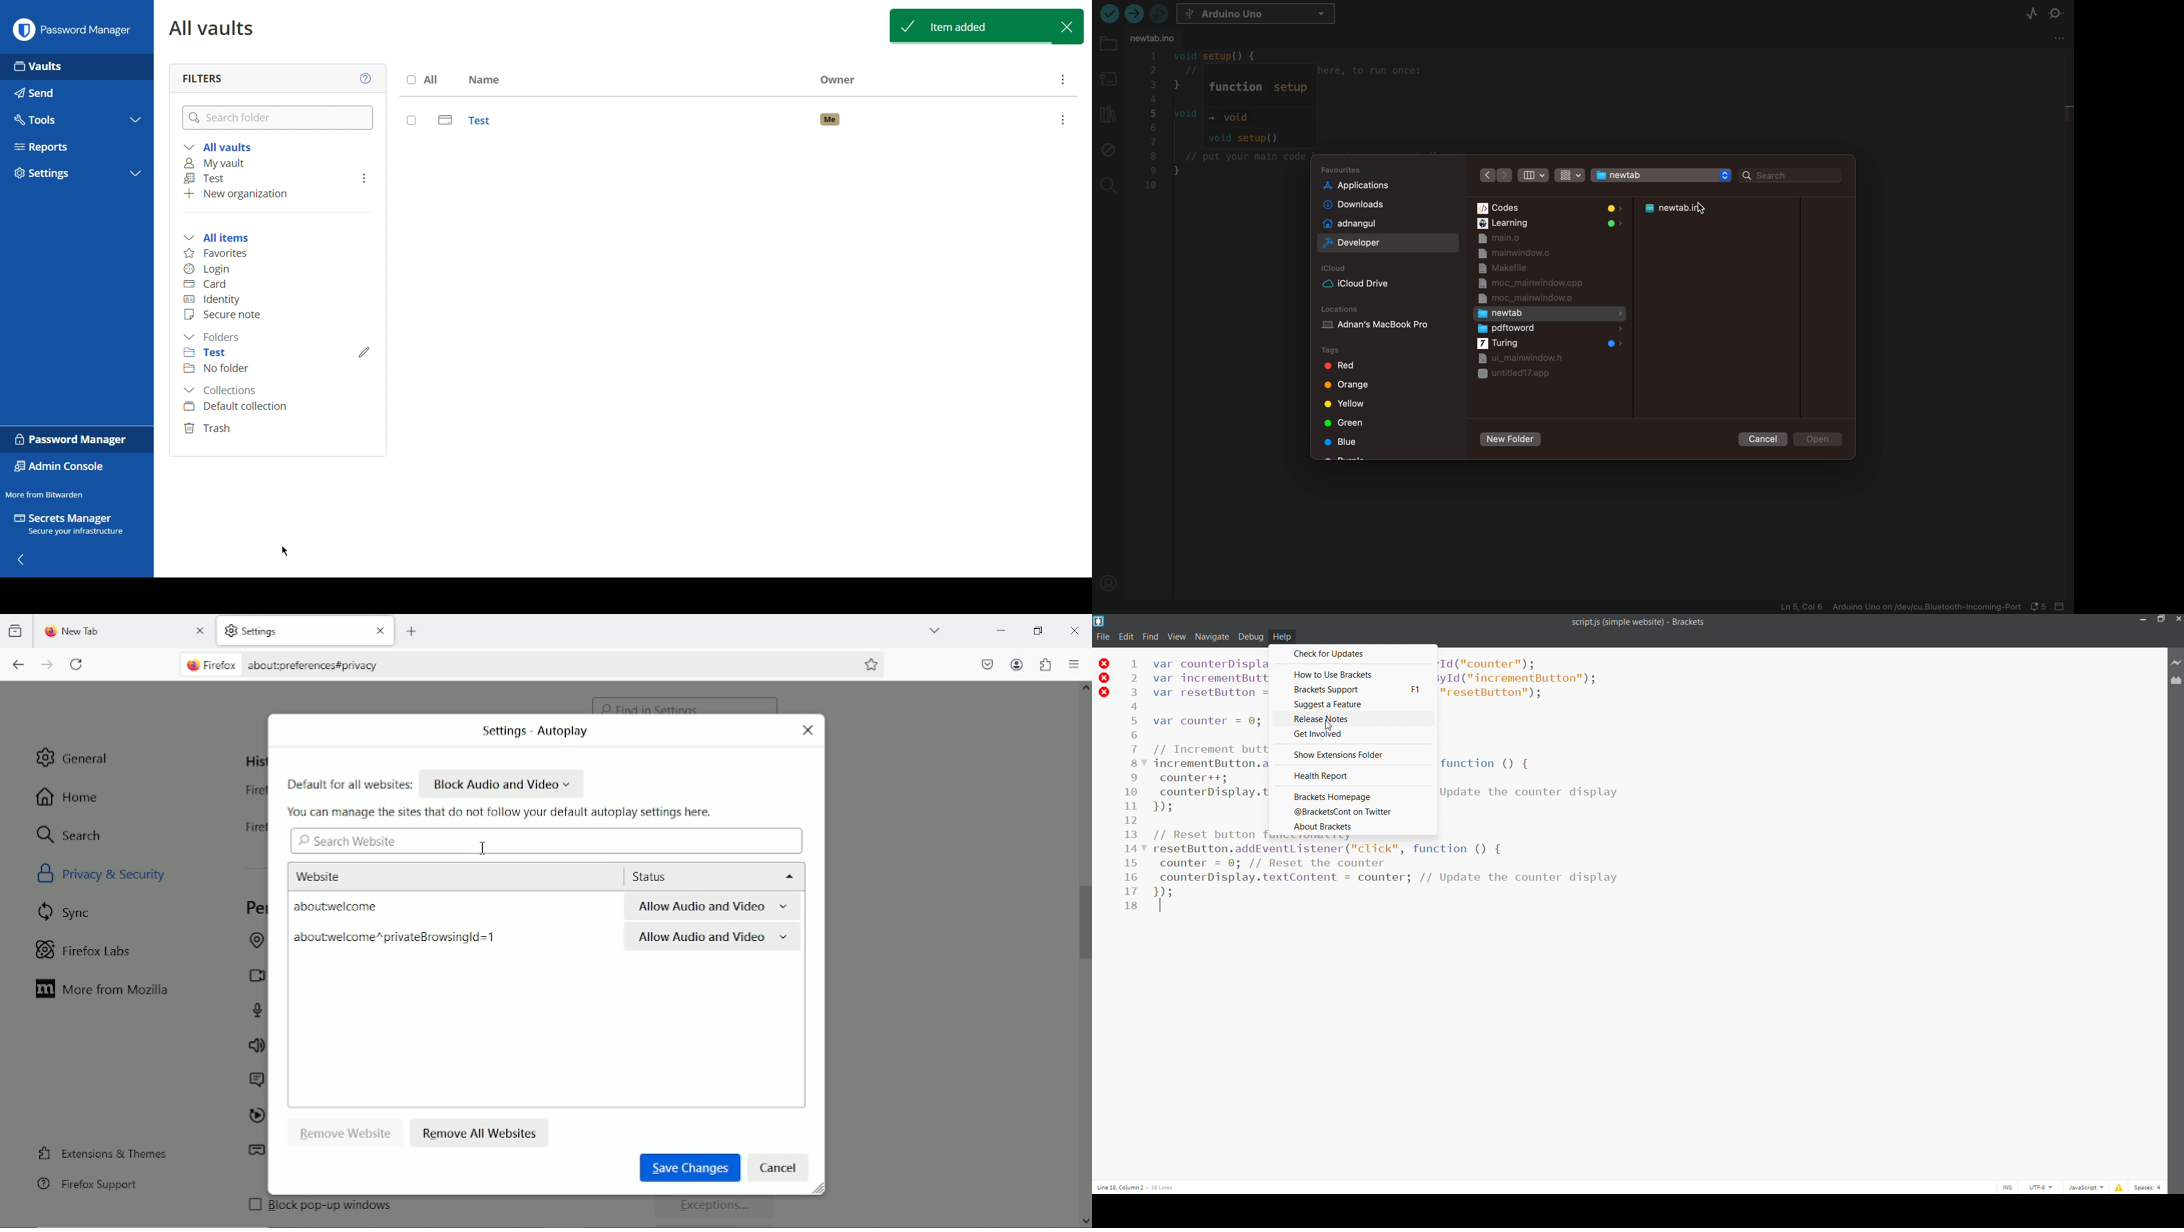 The image size is (2184, 1232). Describe the element at coordinates (1342, 350) in the screenshot. I see `tags` at that location.